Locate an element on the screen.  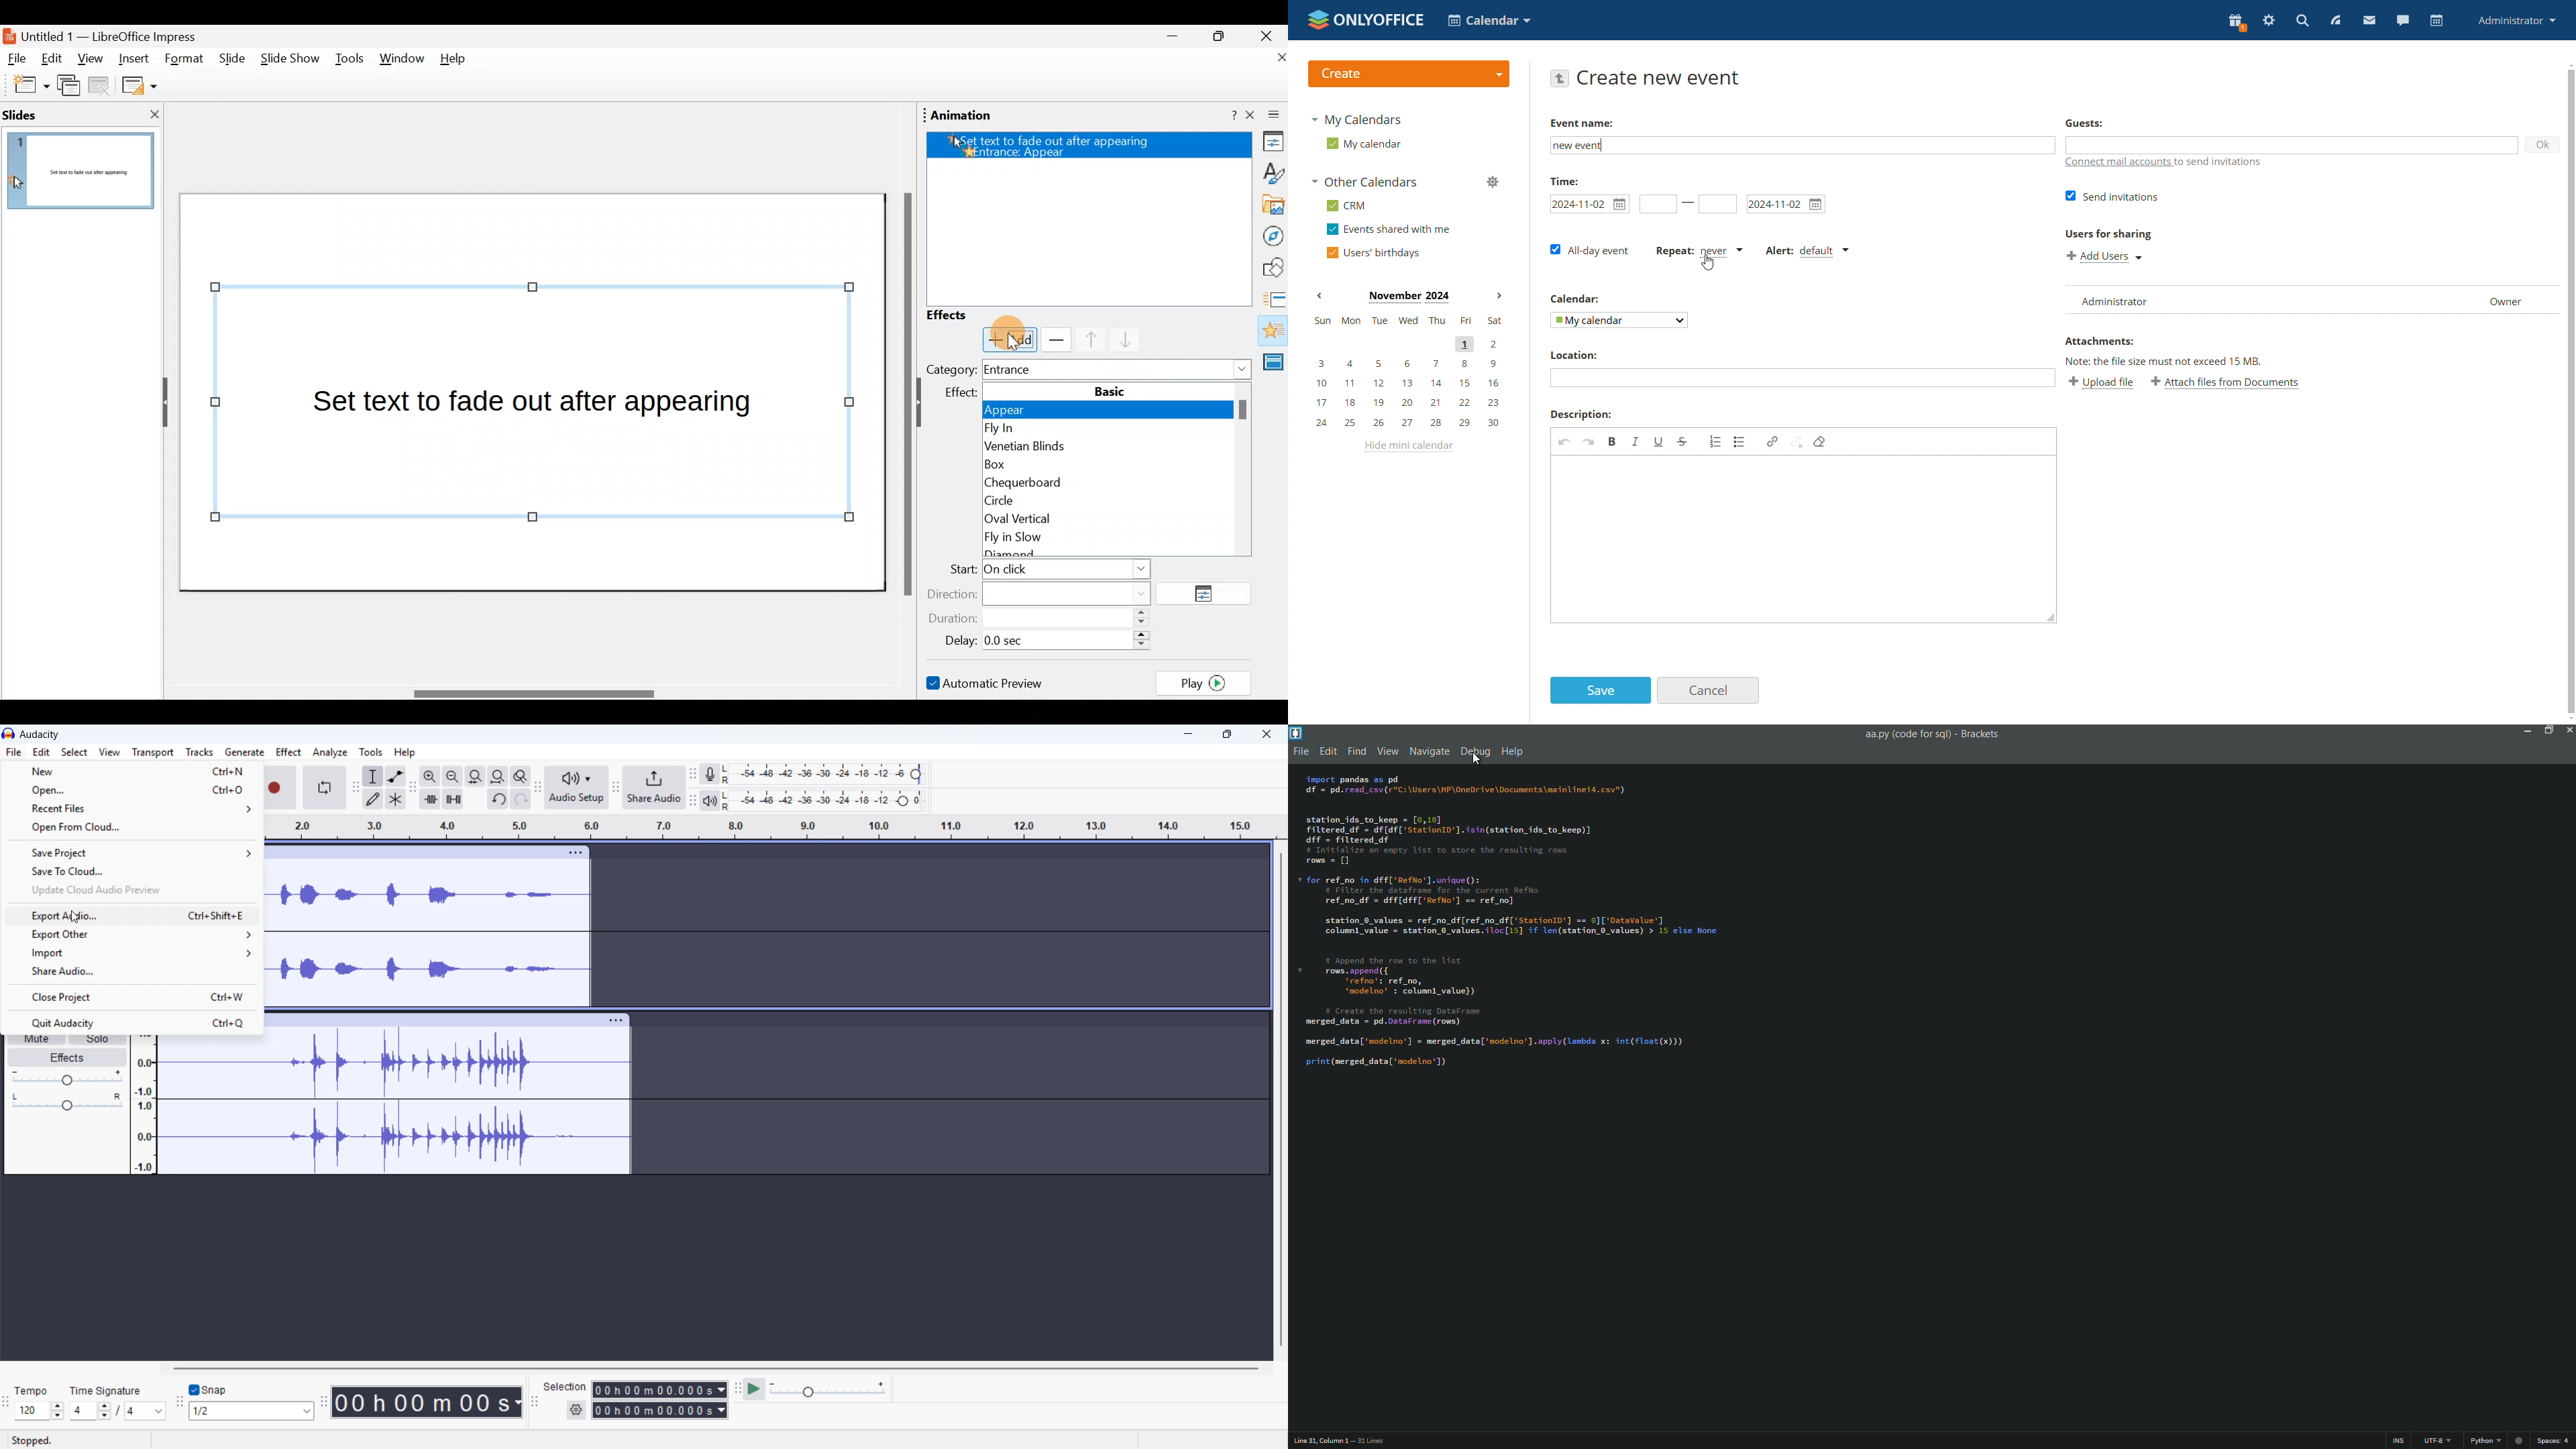
Document name is located at coordinates (109, 35).